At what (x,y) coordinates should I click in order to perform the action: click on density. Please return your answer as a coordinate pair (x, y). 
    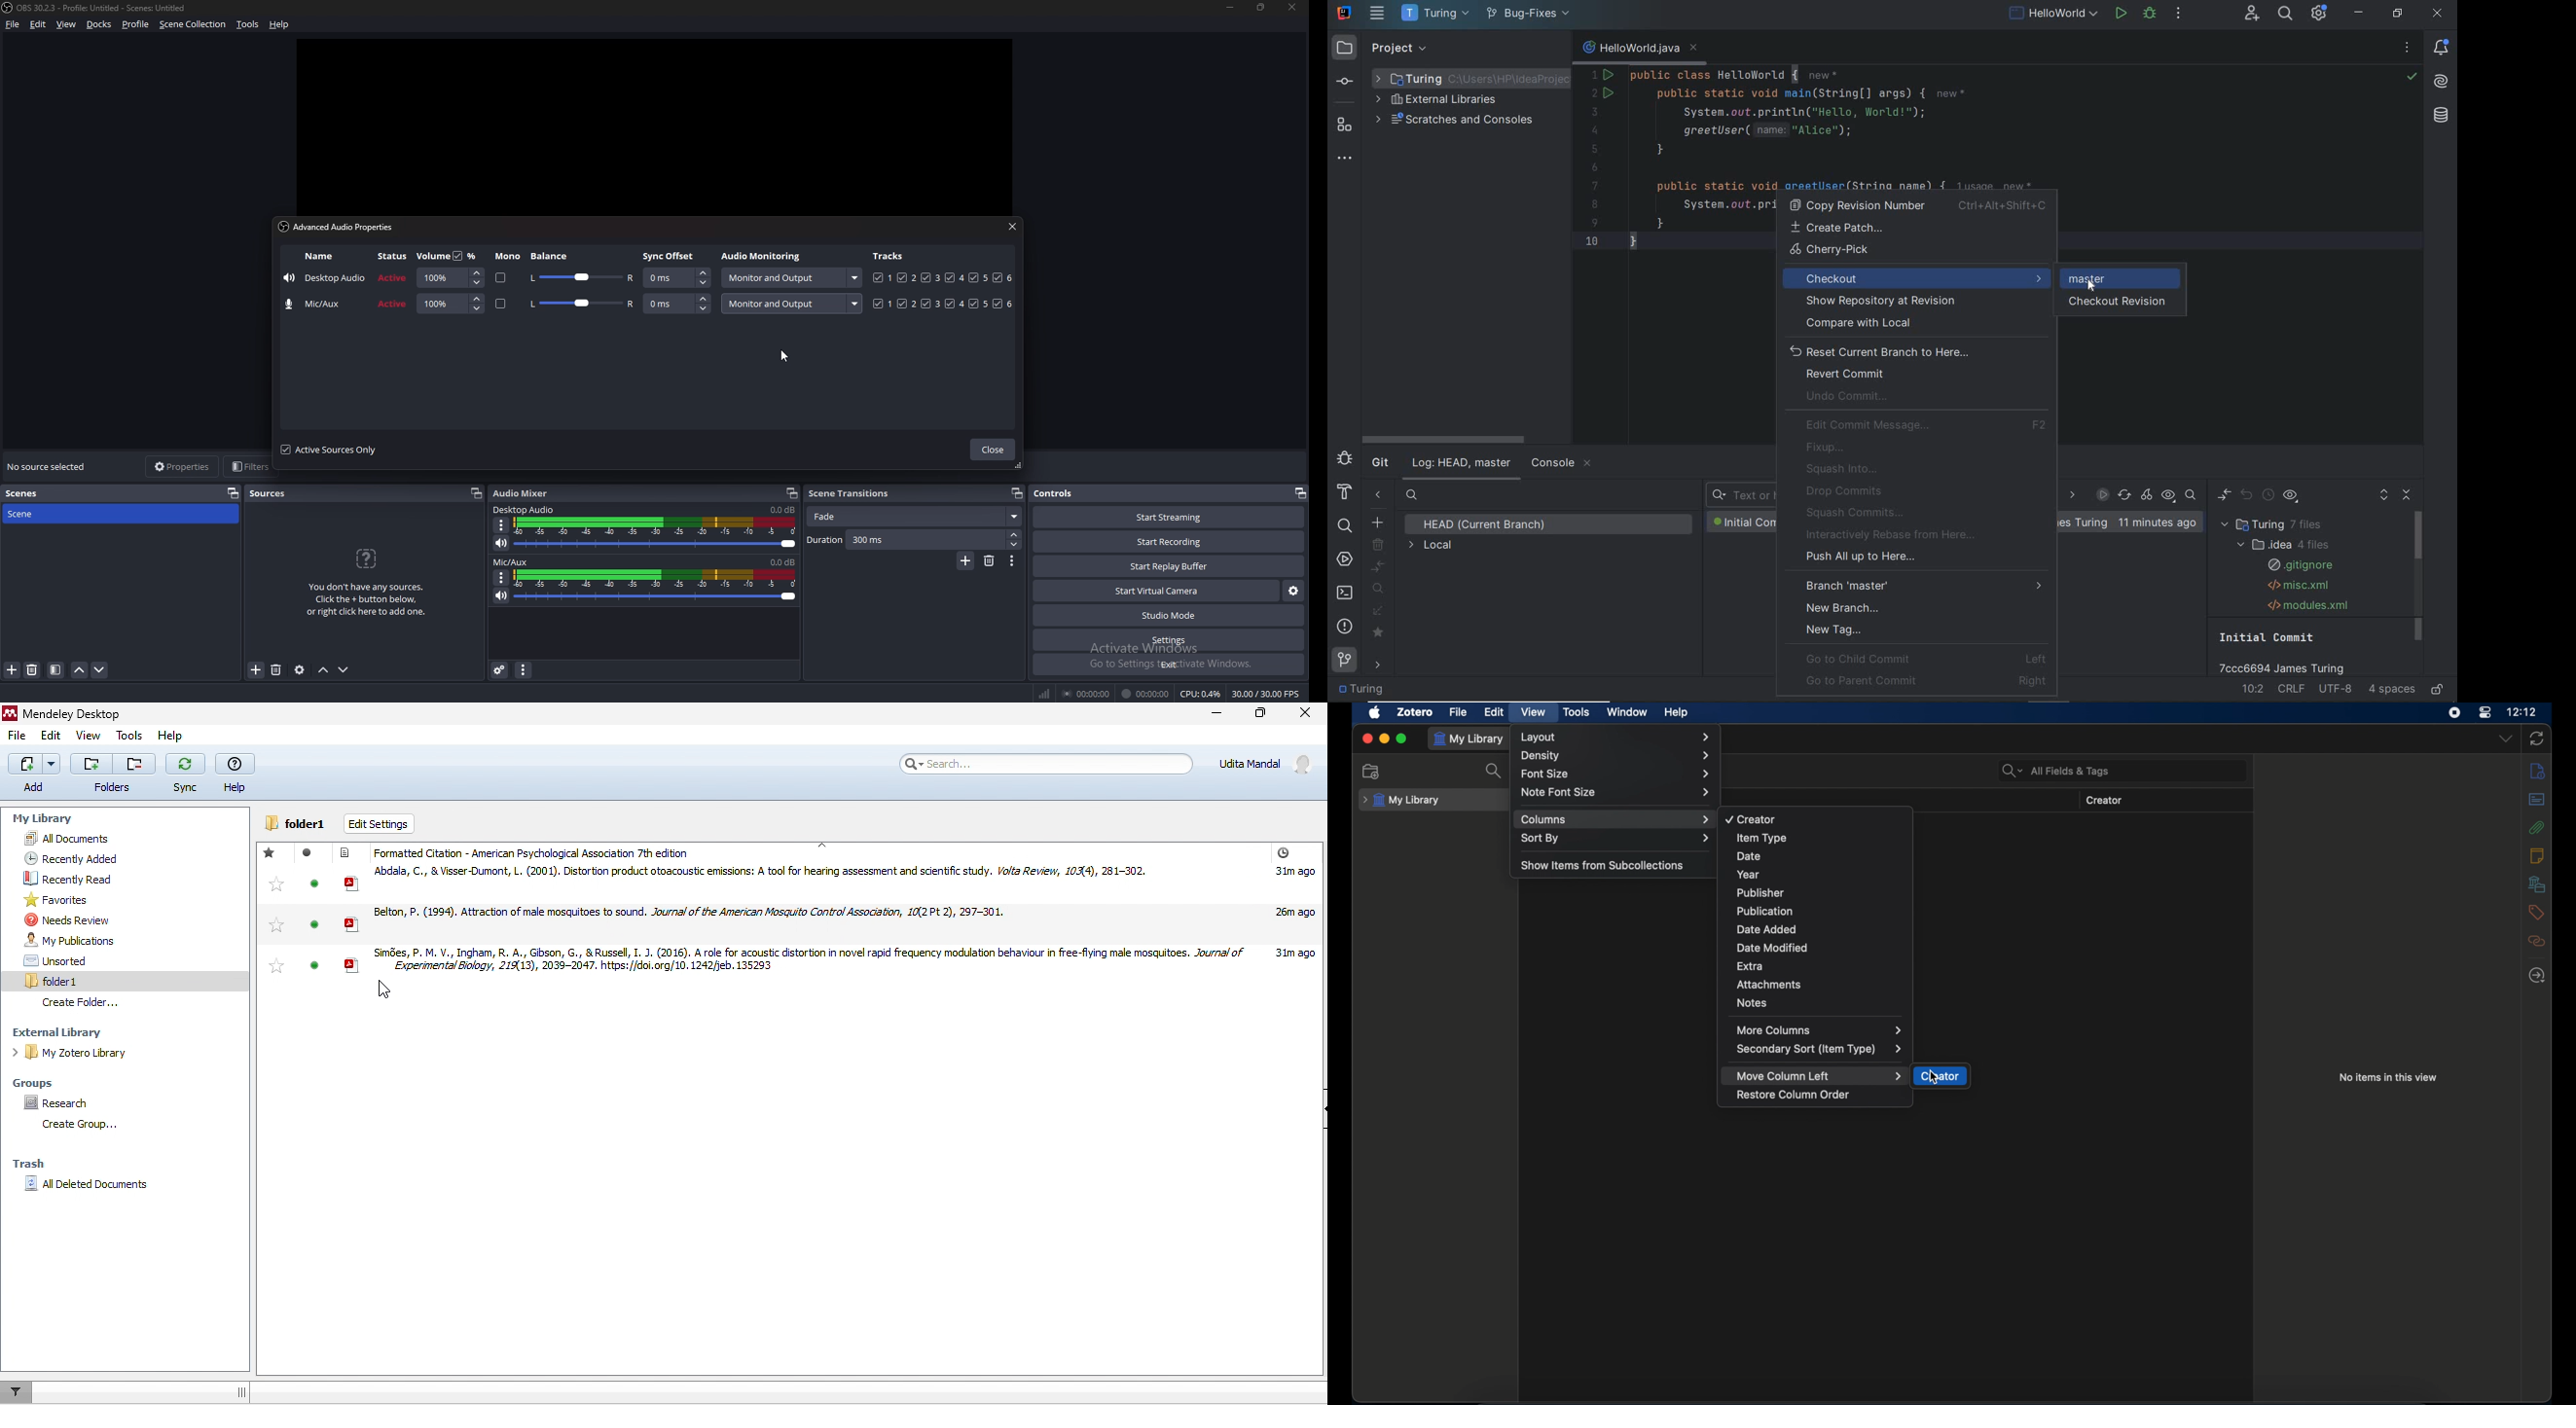
    Looking at the image, I should click on (1616, 756).